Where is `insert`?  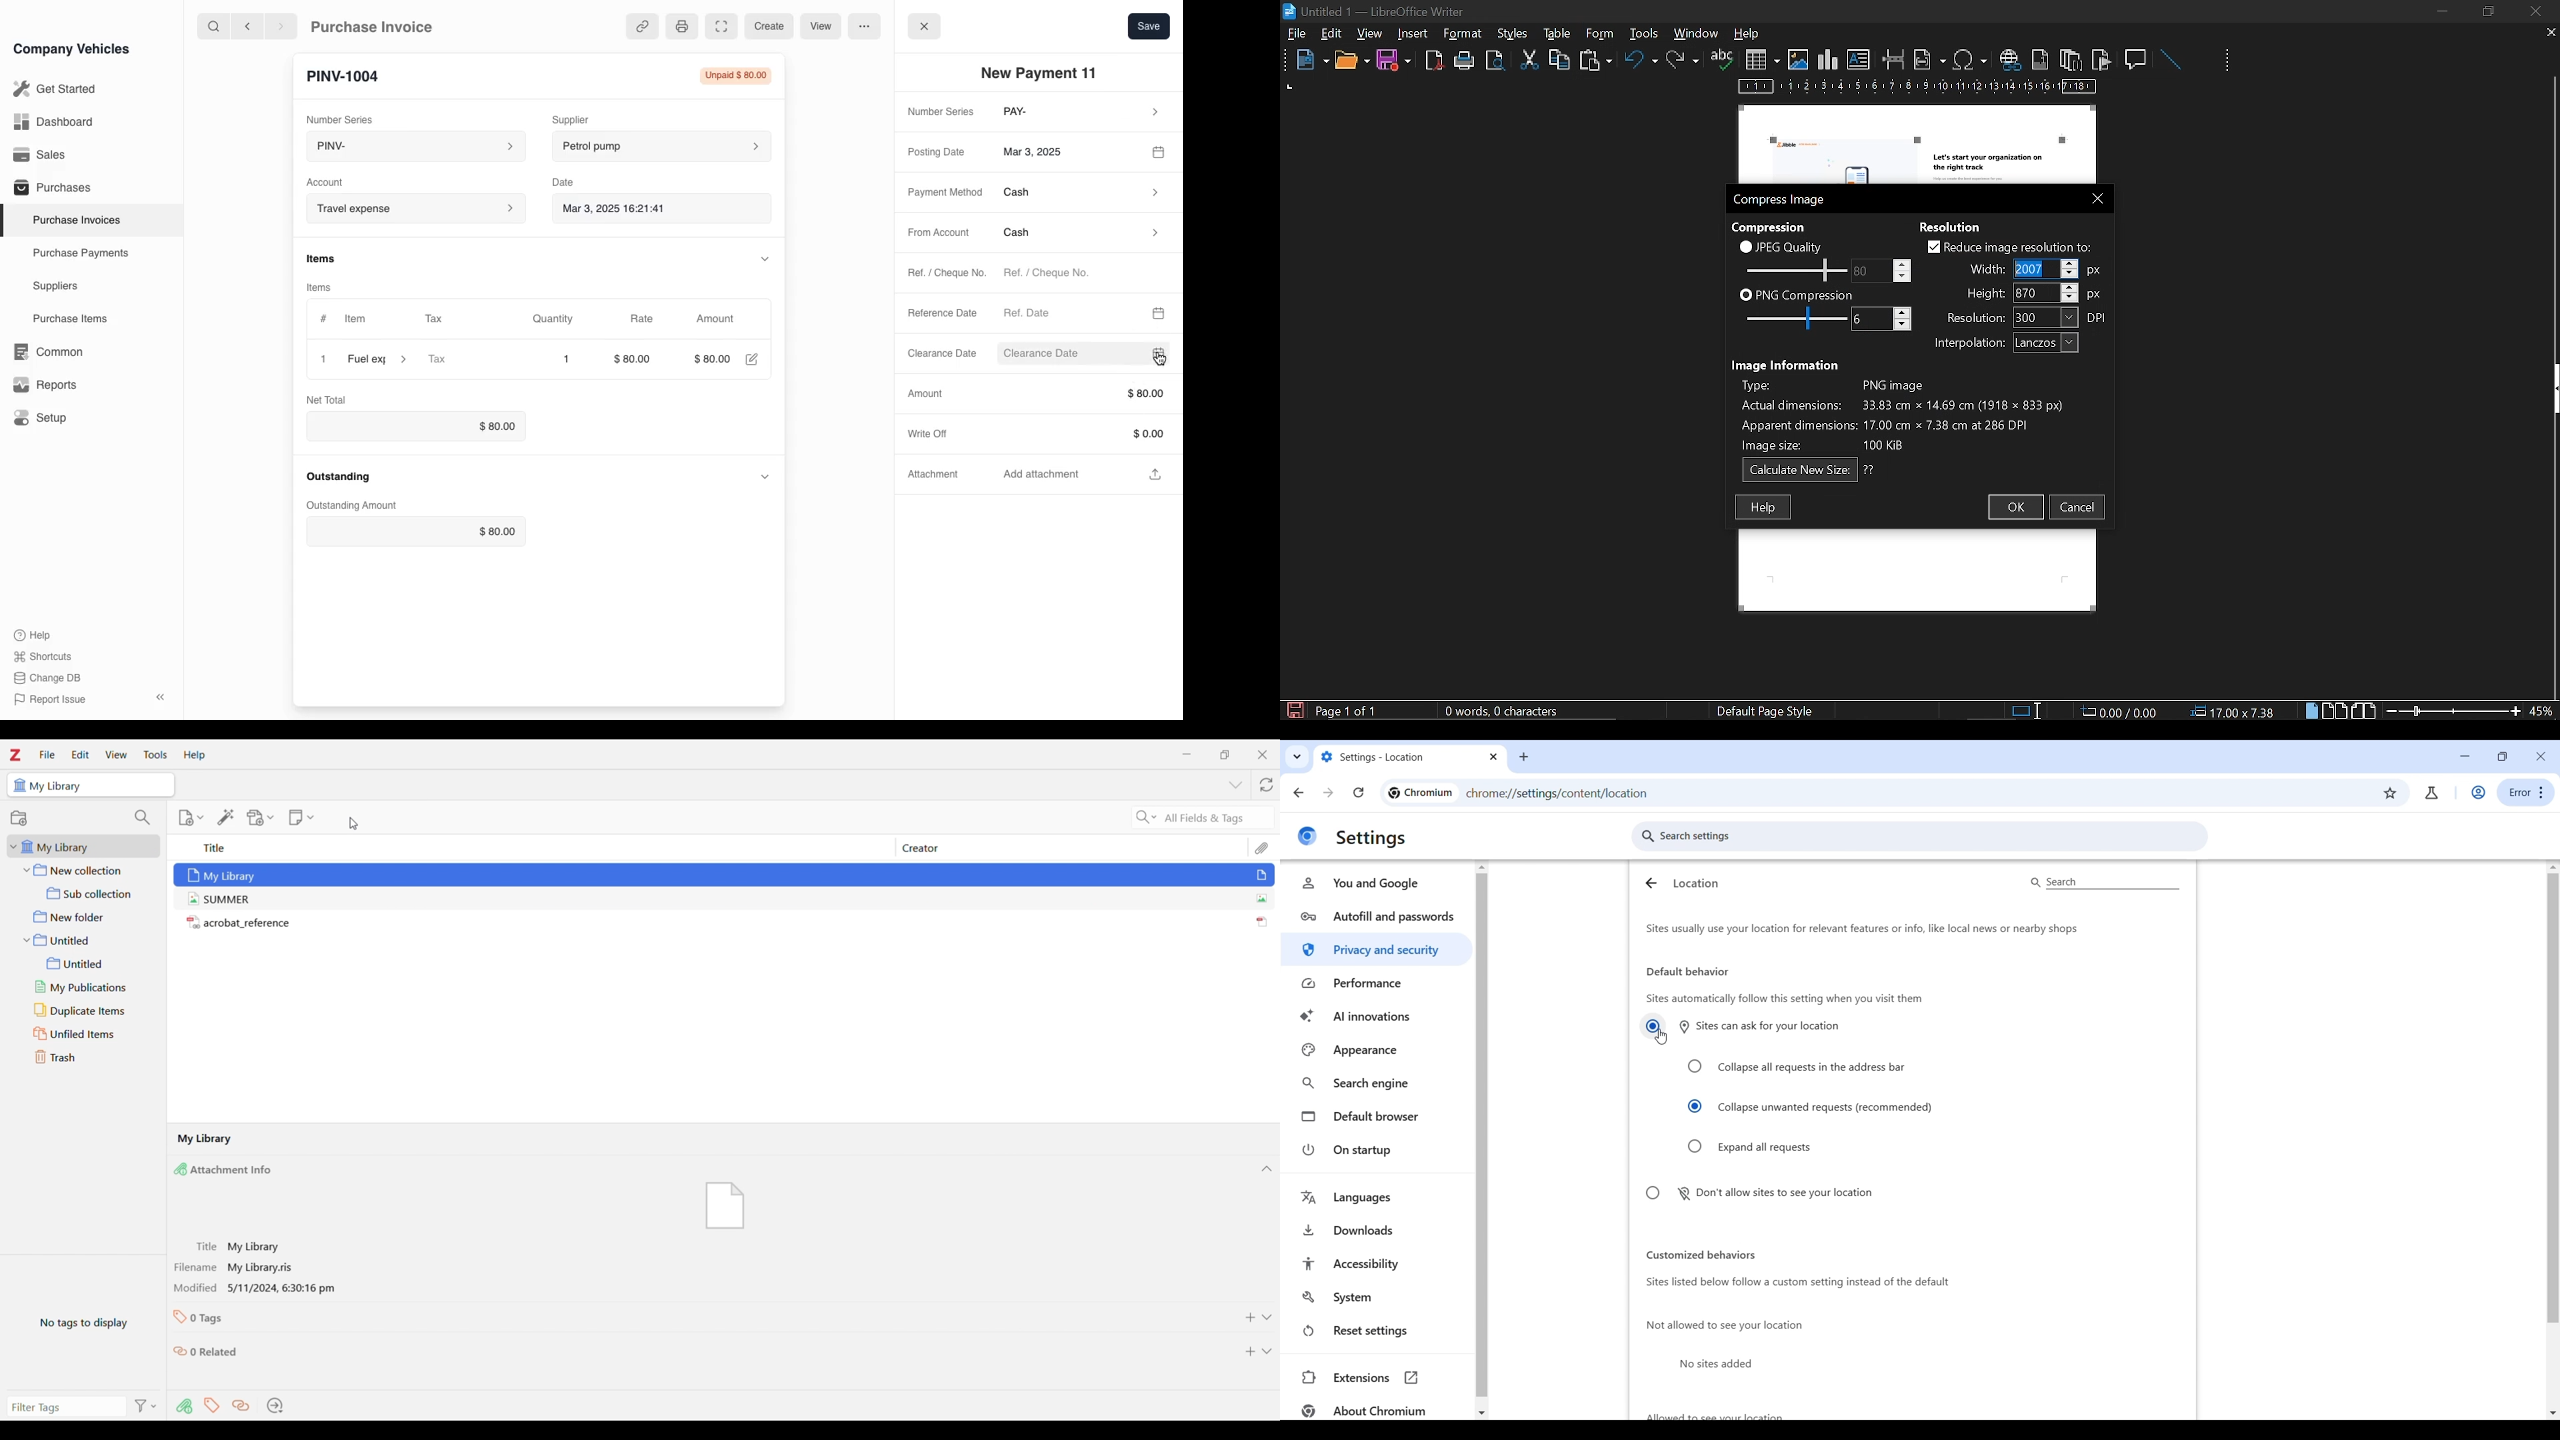
insert is located at coordinates (1414, 34).